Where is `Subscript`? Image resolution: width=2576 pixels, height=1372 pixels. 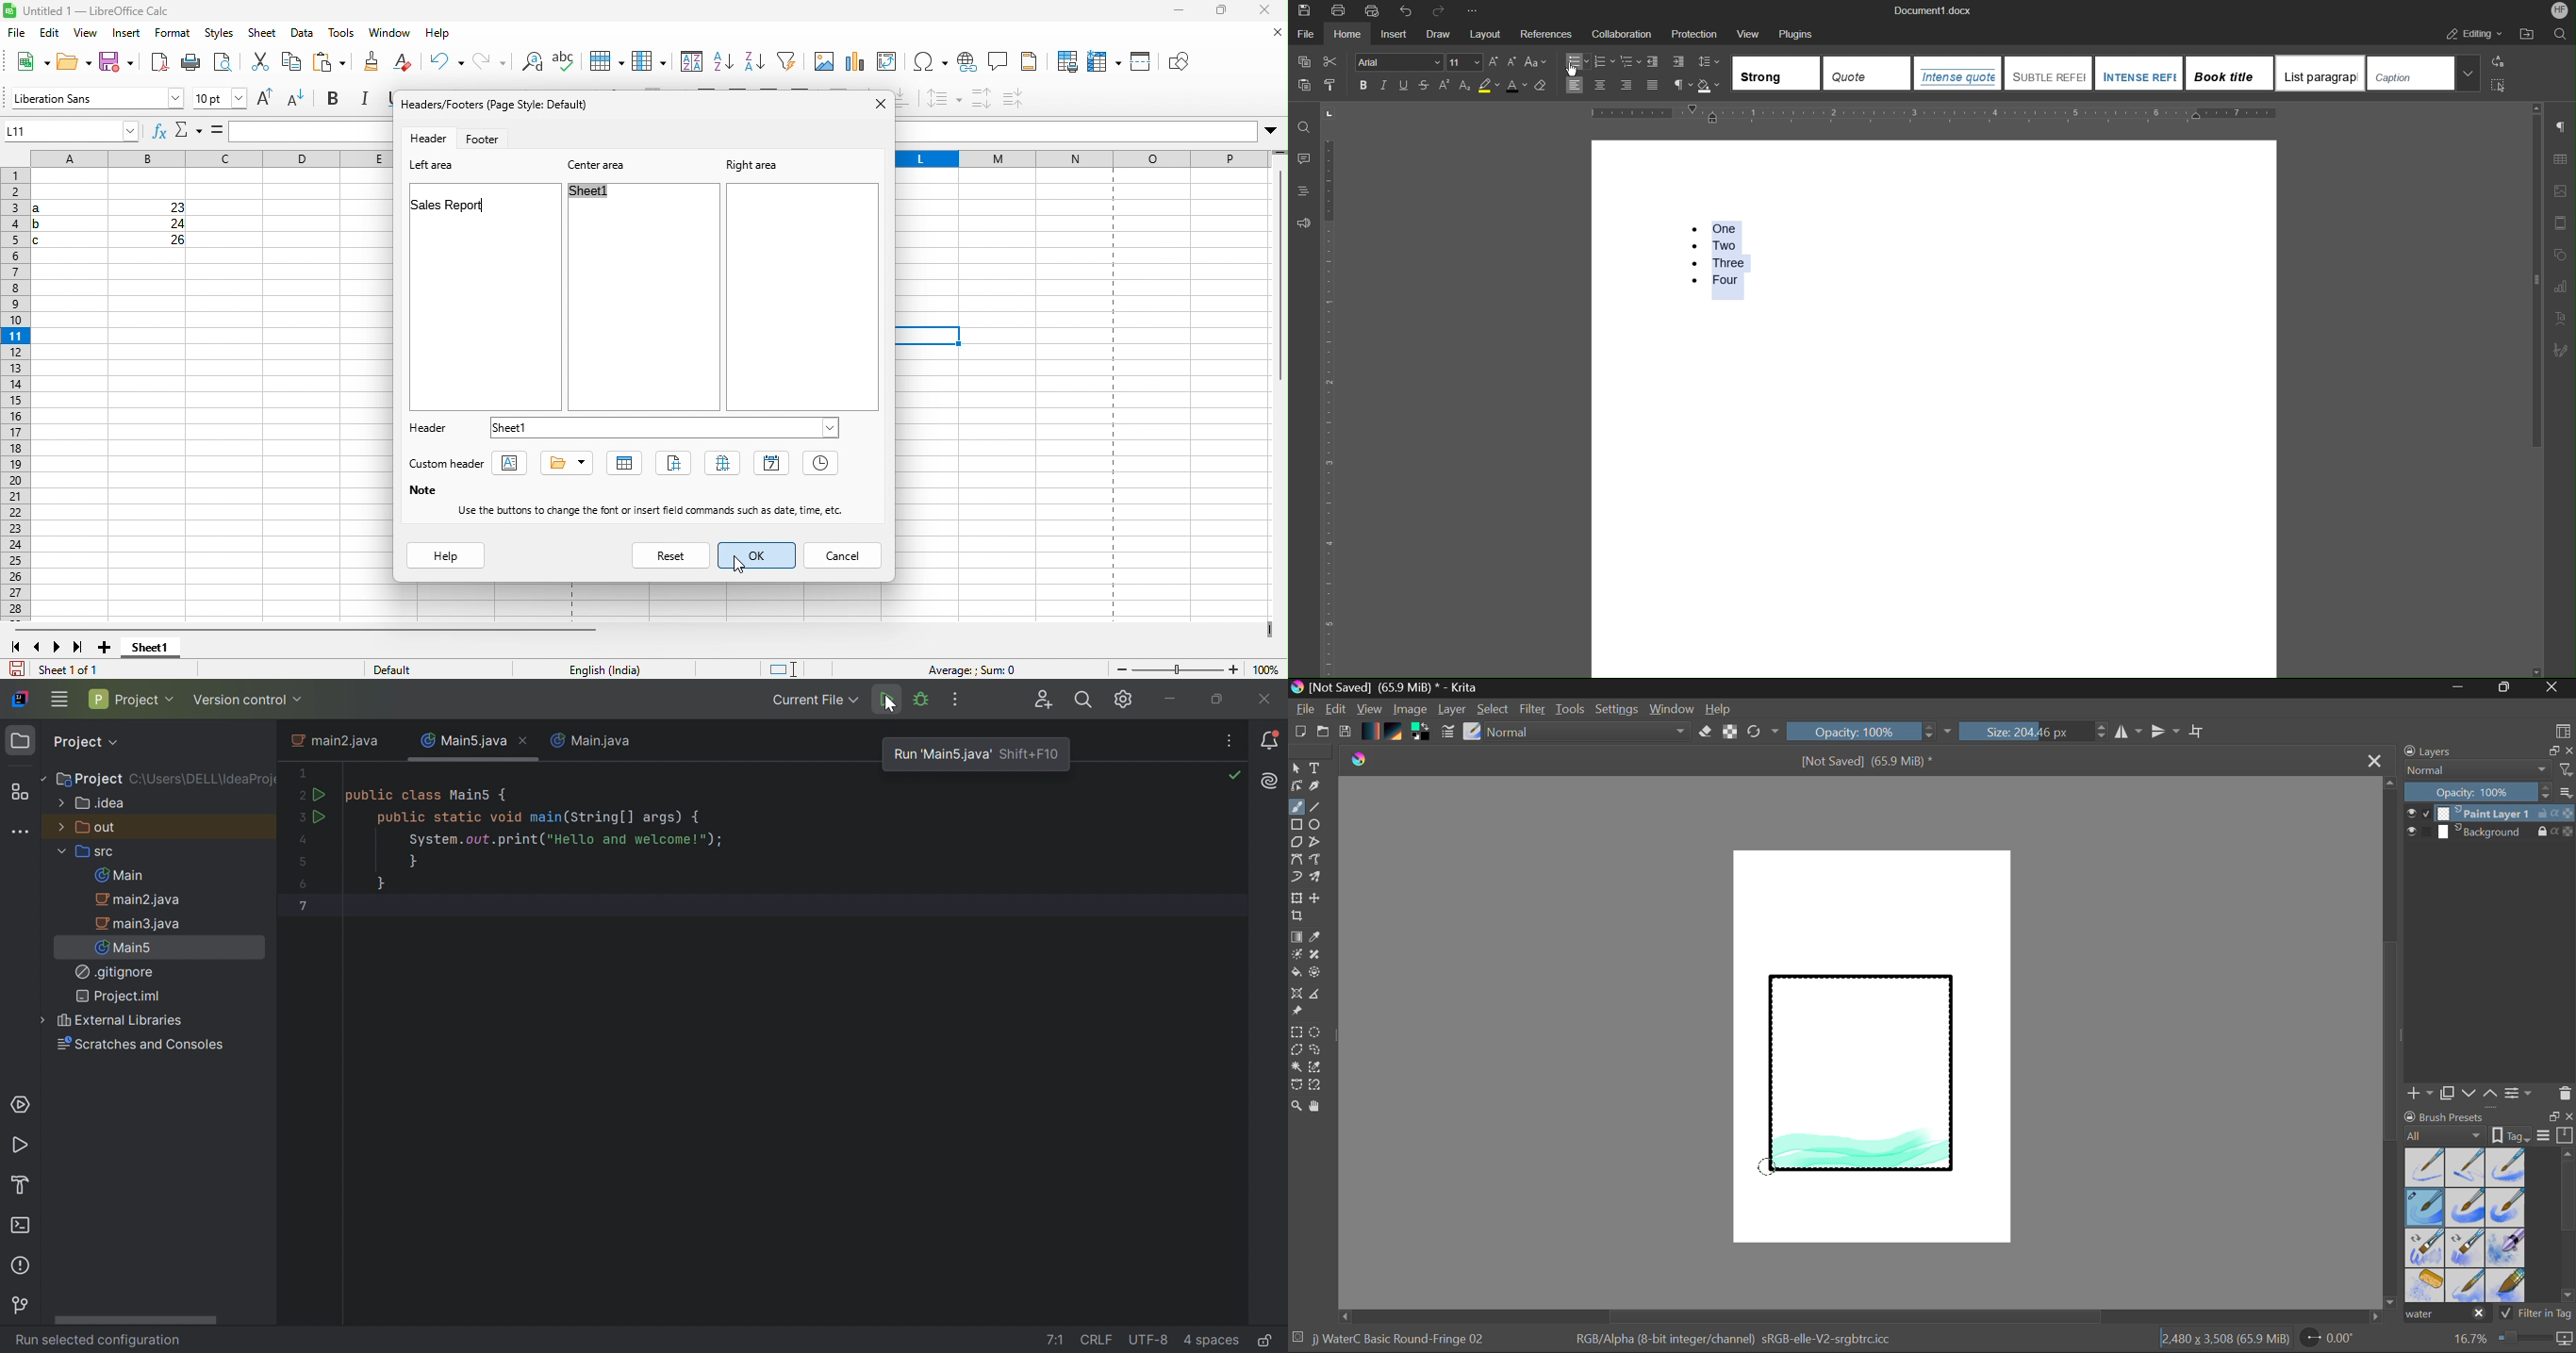 Subscript is located at coordinates (1465, 87).